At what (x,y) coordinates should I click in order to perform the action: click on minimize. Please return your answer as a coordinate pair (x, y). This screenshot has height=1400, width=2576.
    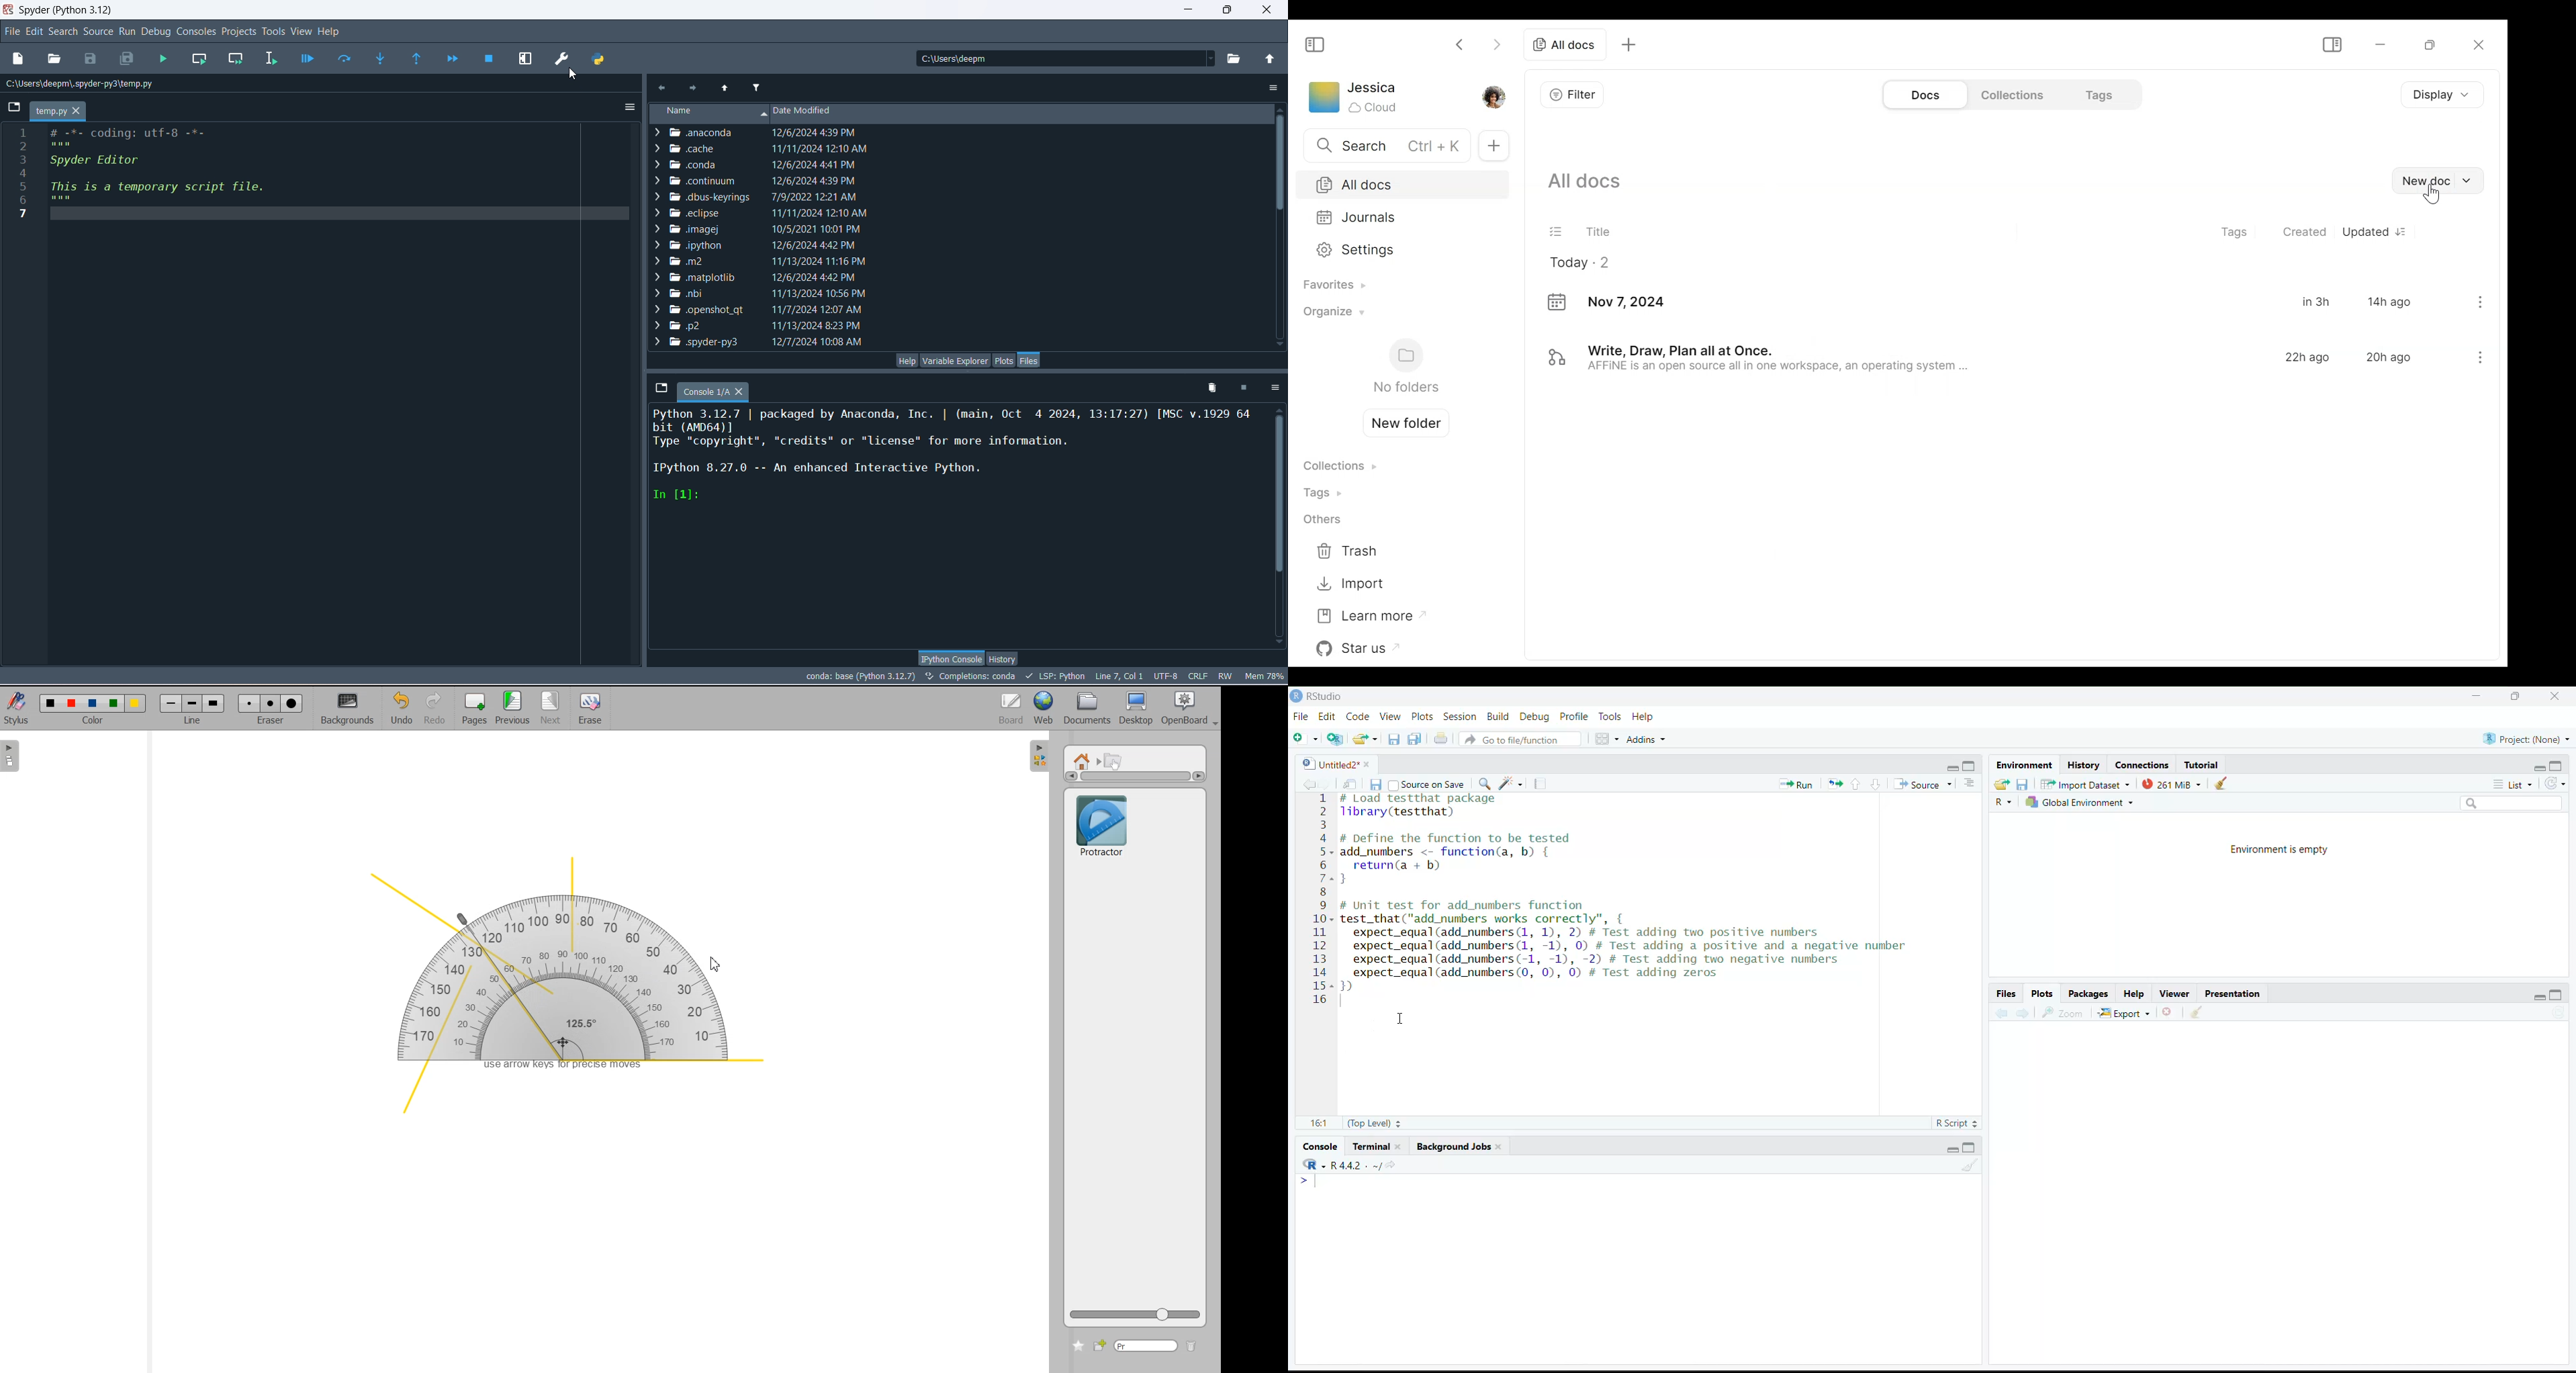
    Looking at the image, I should click on (2477, 696).